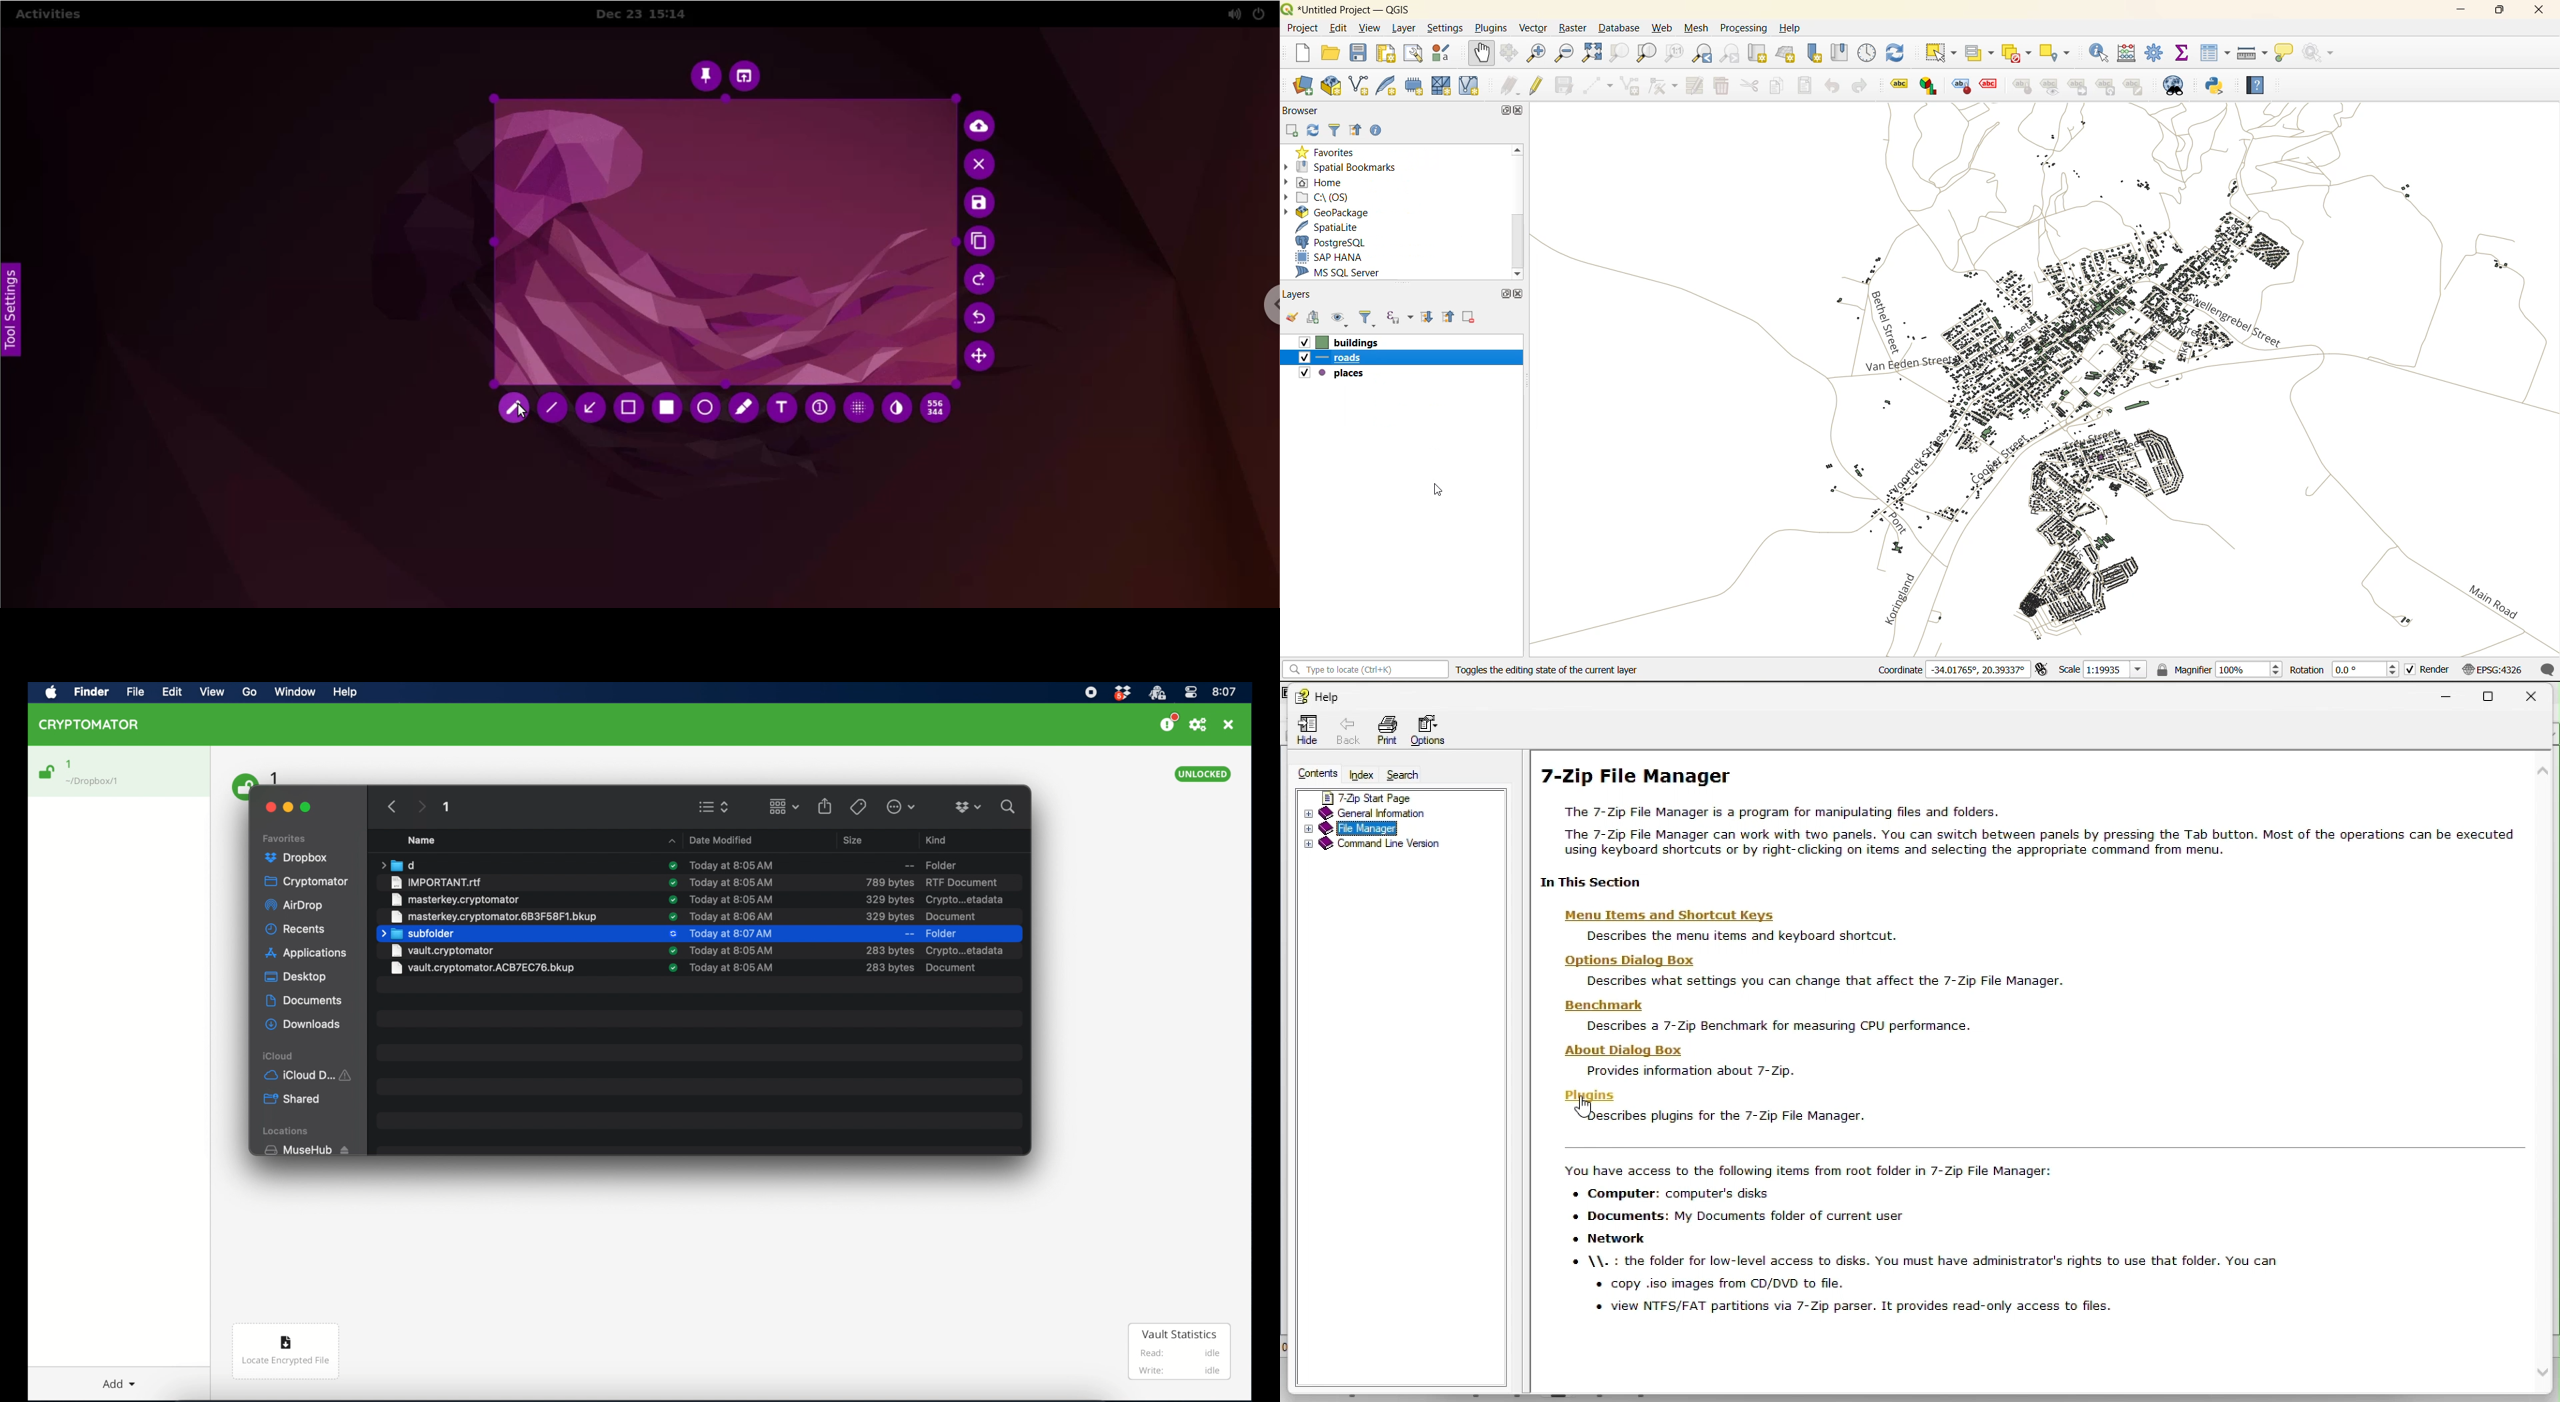  I want to click on new 3d map, so click(1787, 54).